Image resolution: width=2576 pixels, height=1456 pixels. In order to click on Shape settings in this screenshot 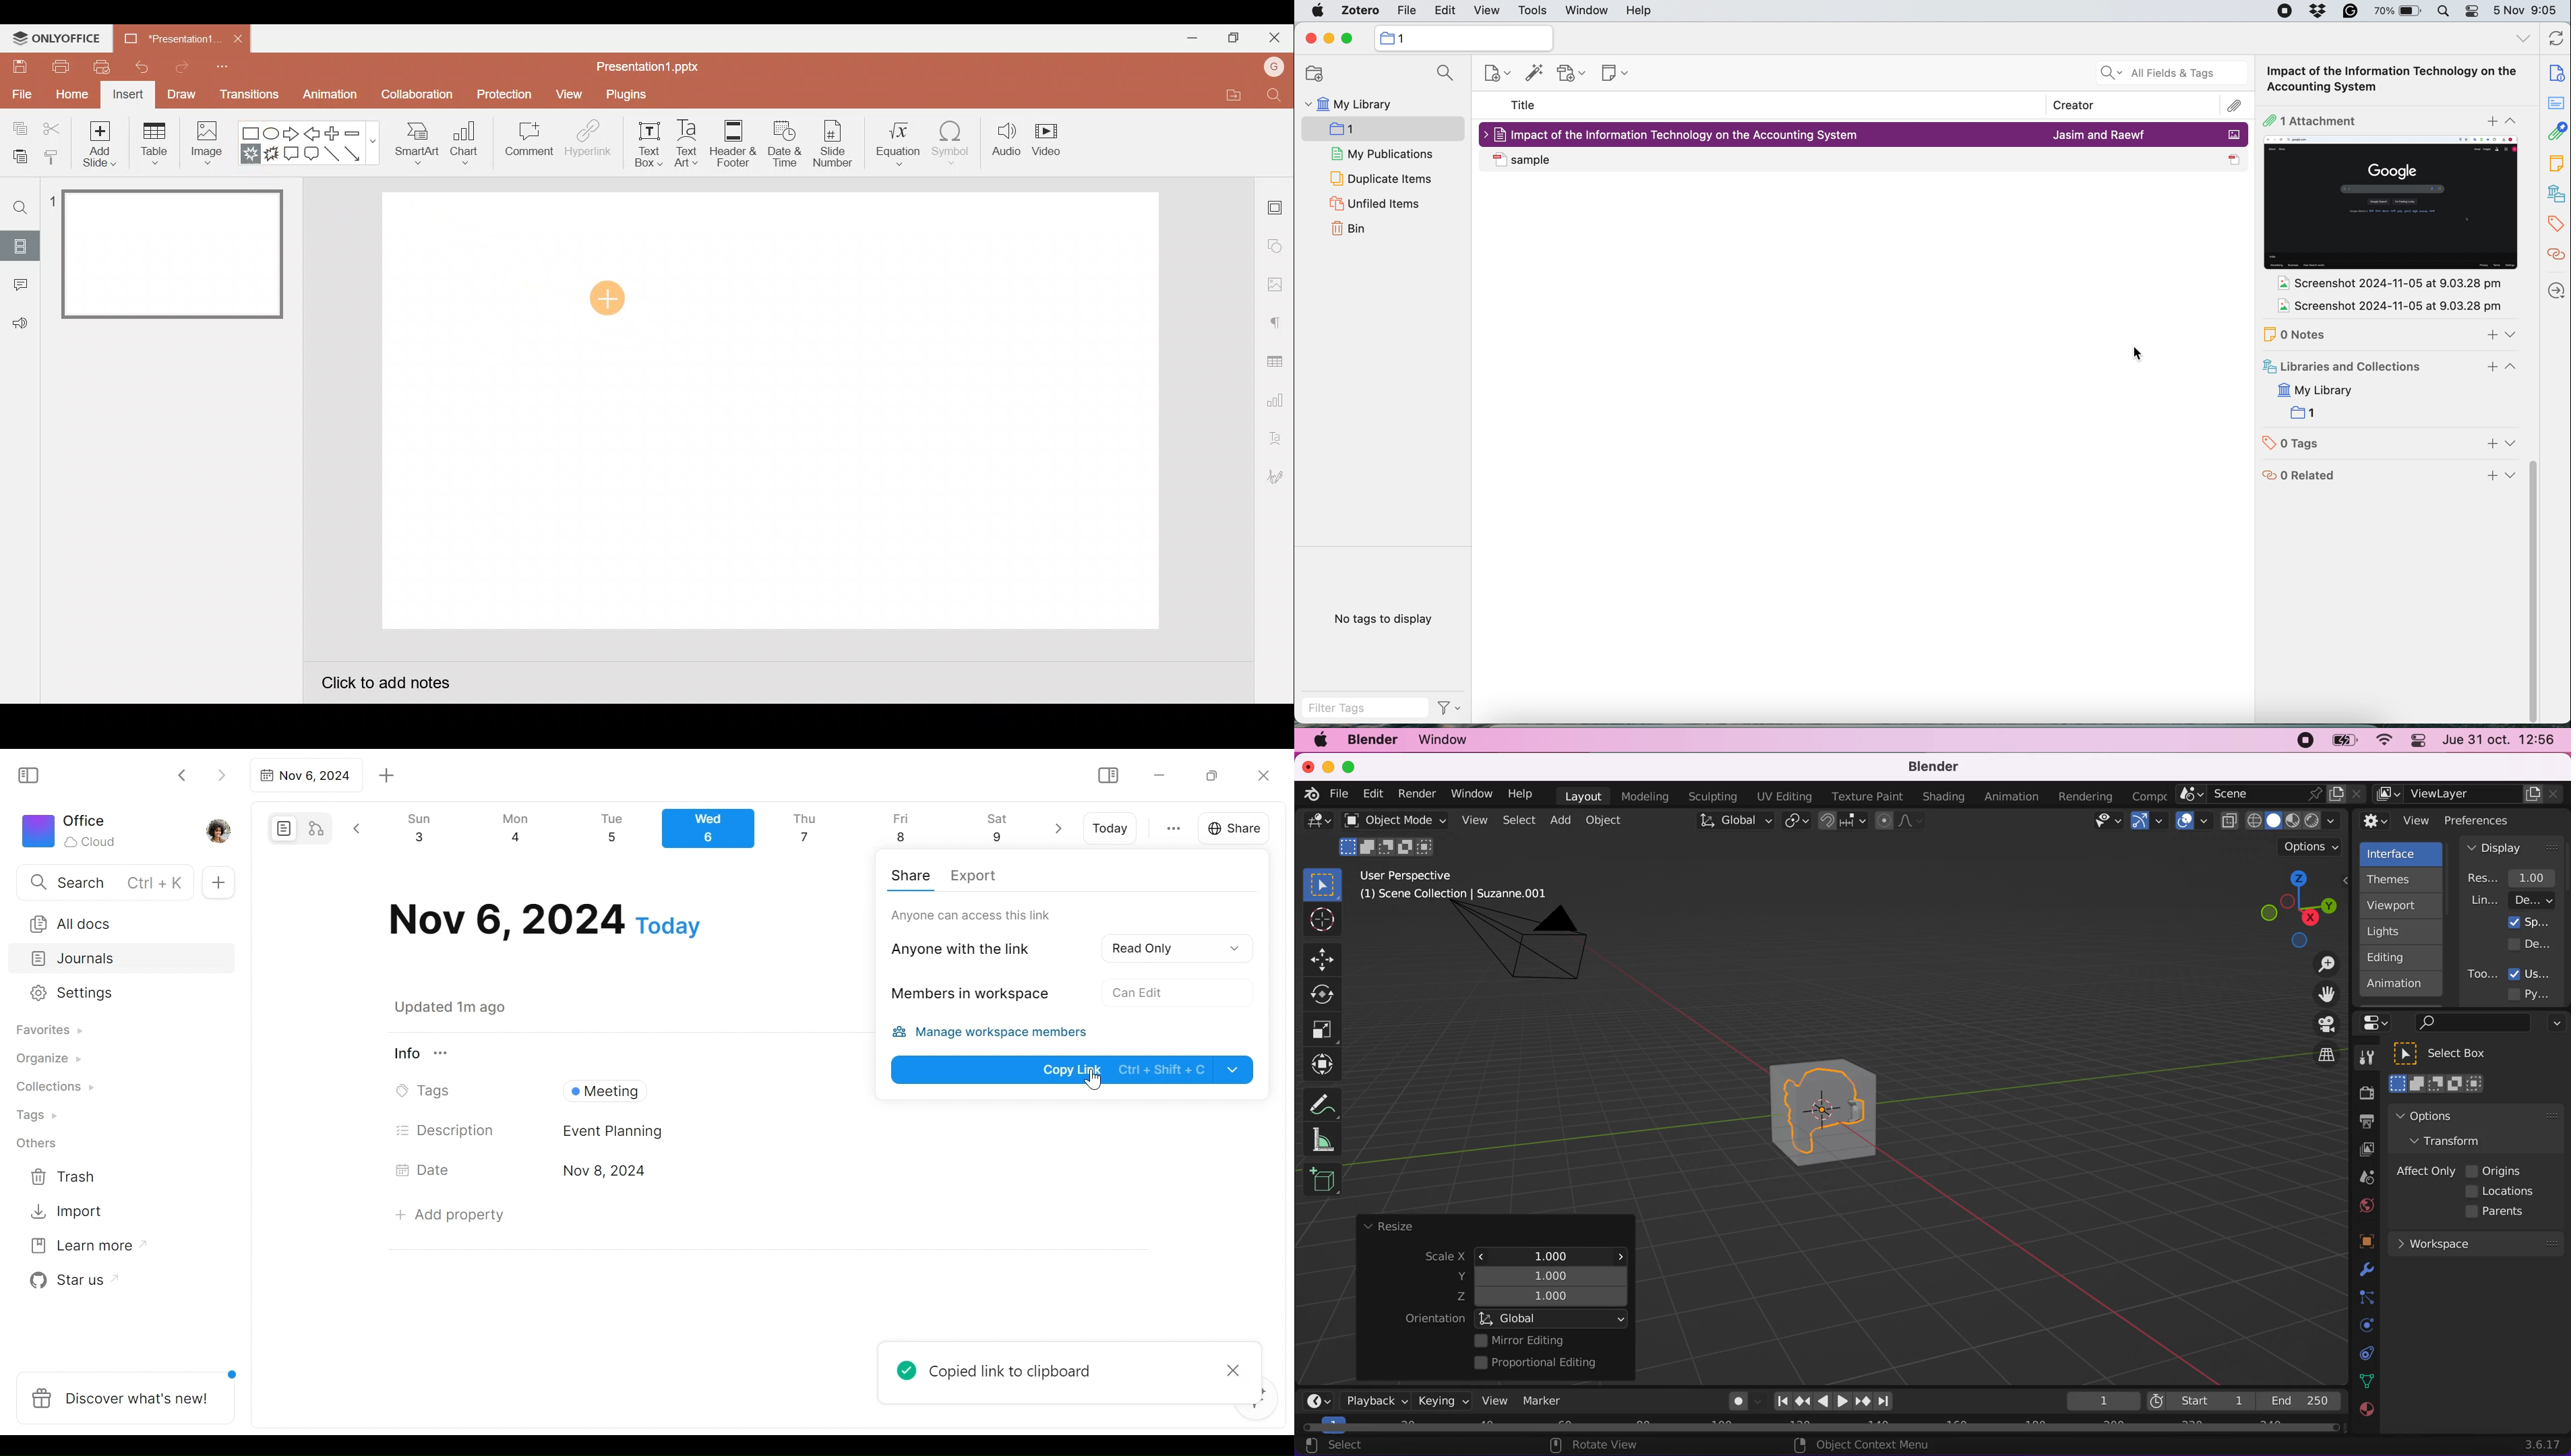, I will do `click(1277, 245)`.